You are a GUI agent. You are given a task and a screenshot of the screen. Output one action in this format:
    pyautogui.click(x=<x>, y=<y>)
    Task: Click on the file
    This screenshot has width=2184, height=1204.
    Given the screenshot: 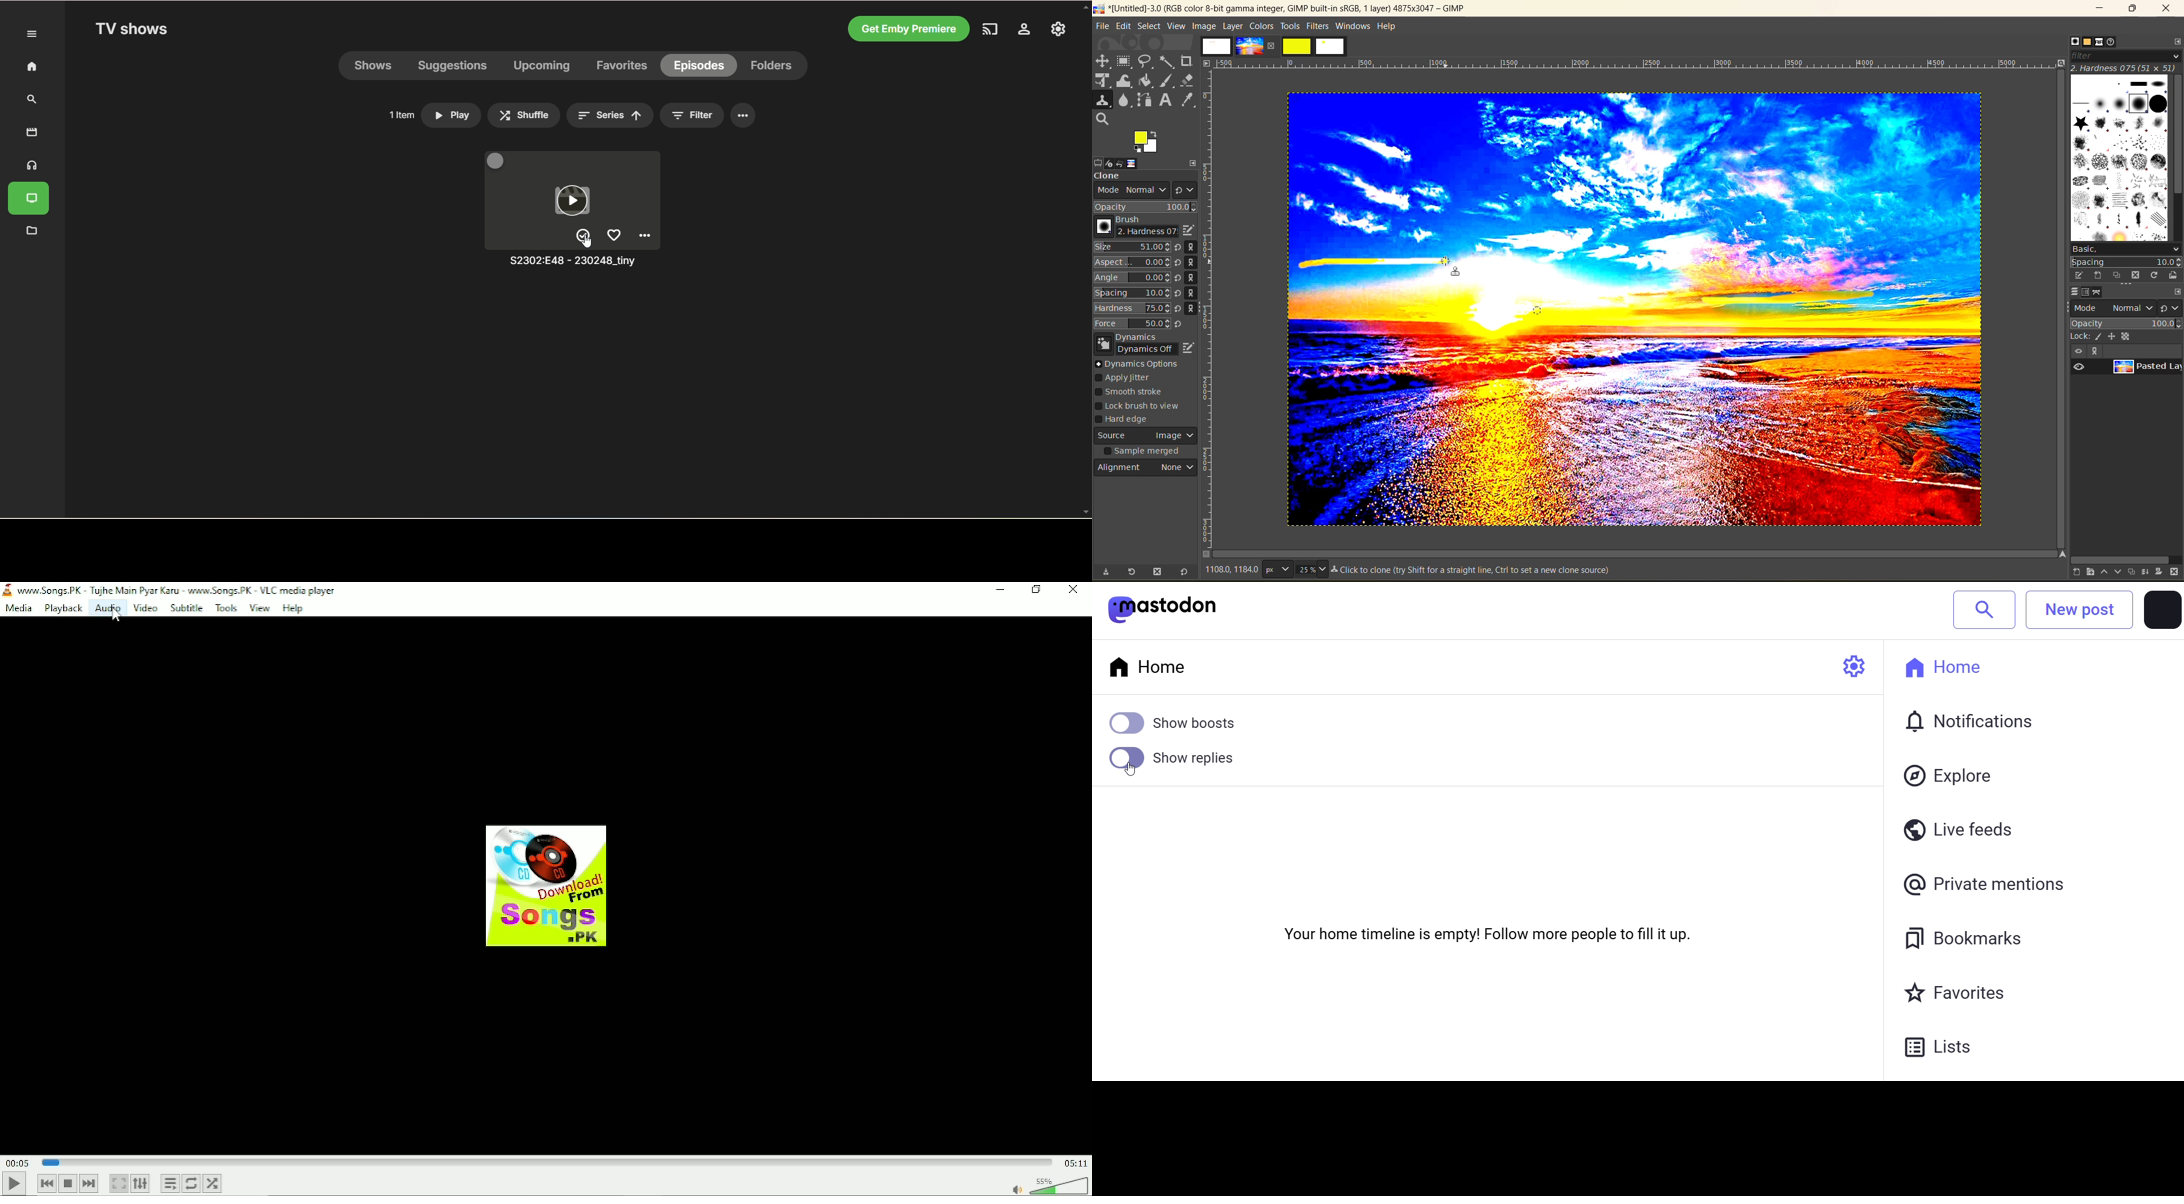 What is the action you would take?
    pyautogui.click(x=1103, y=26)
    